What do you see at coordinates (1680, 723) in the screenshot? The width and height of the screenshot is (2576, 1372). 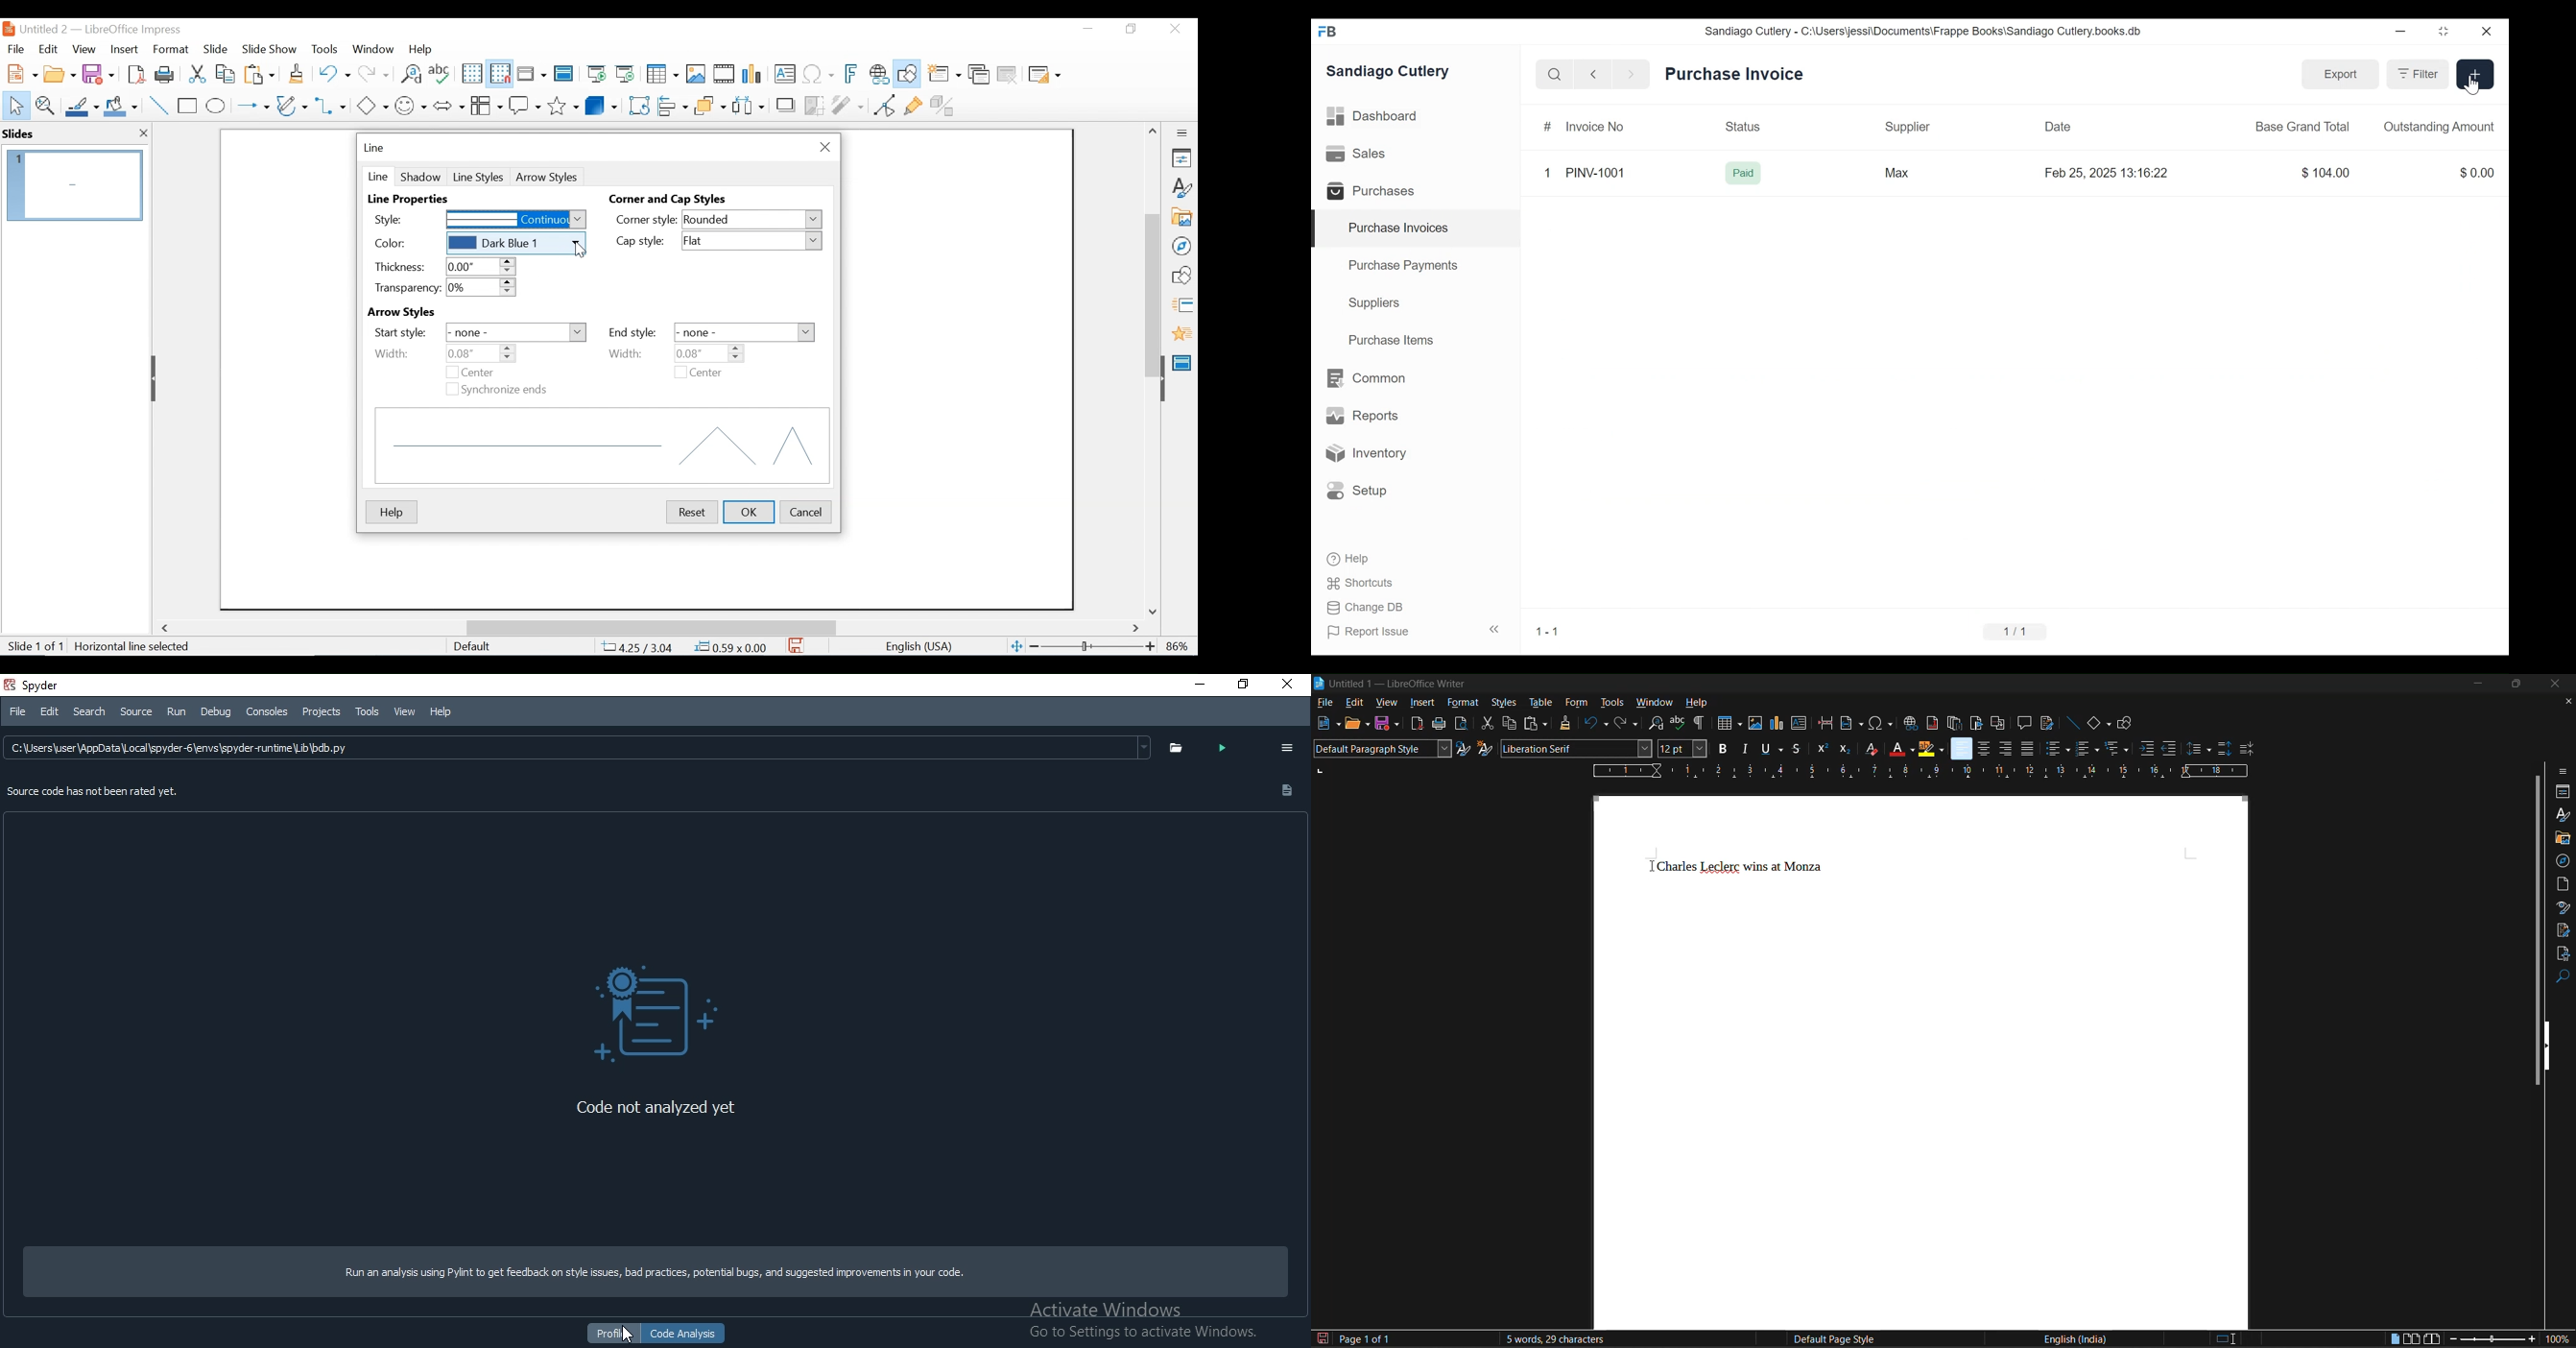 I see `check spelling` at bounding box center [1680, 723].